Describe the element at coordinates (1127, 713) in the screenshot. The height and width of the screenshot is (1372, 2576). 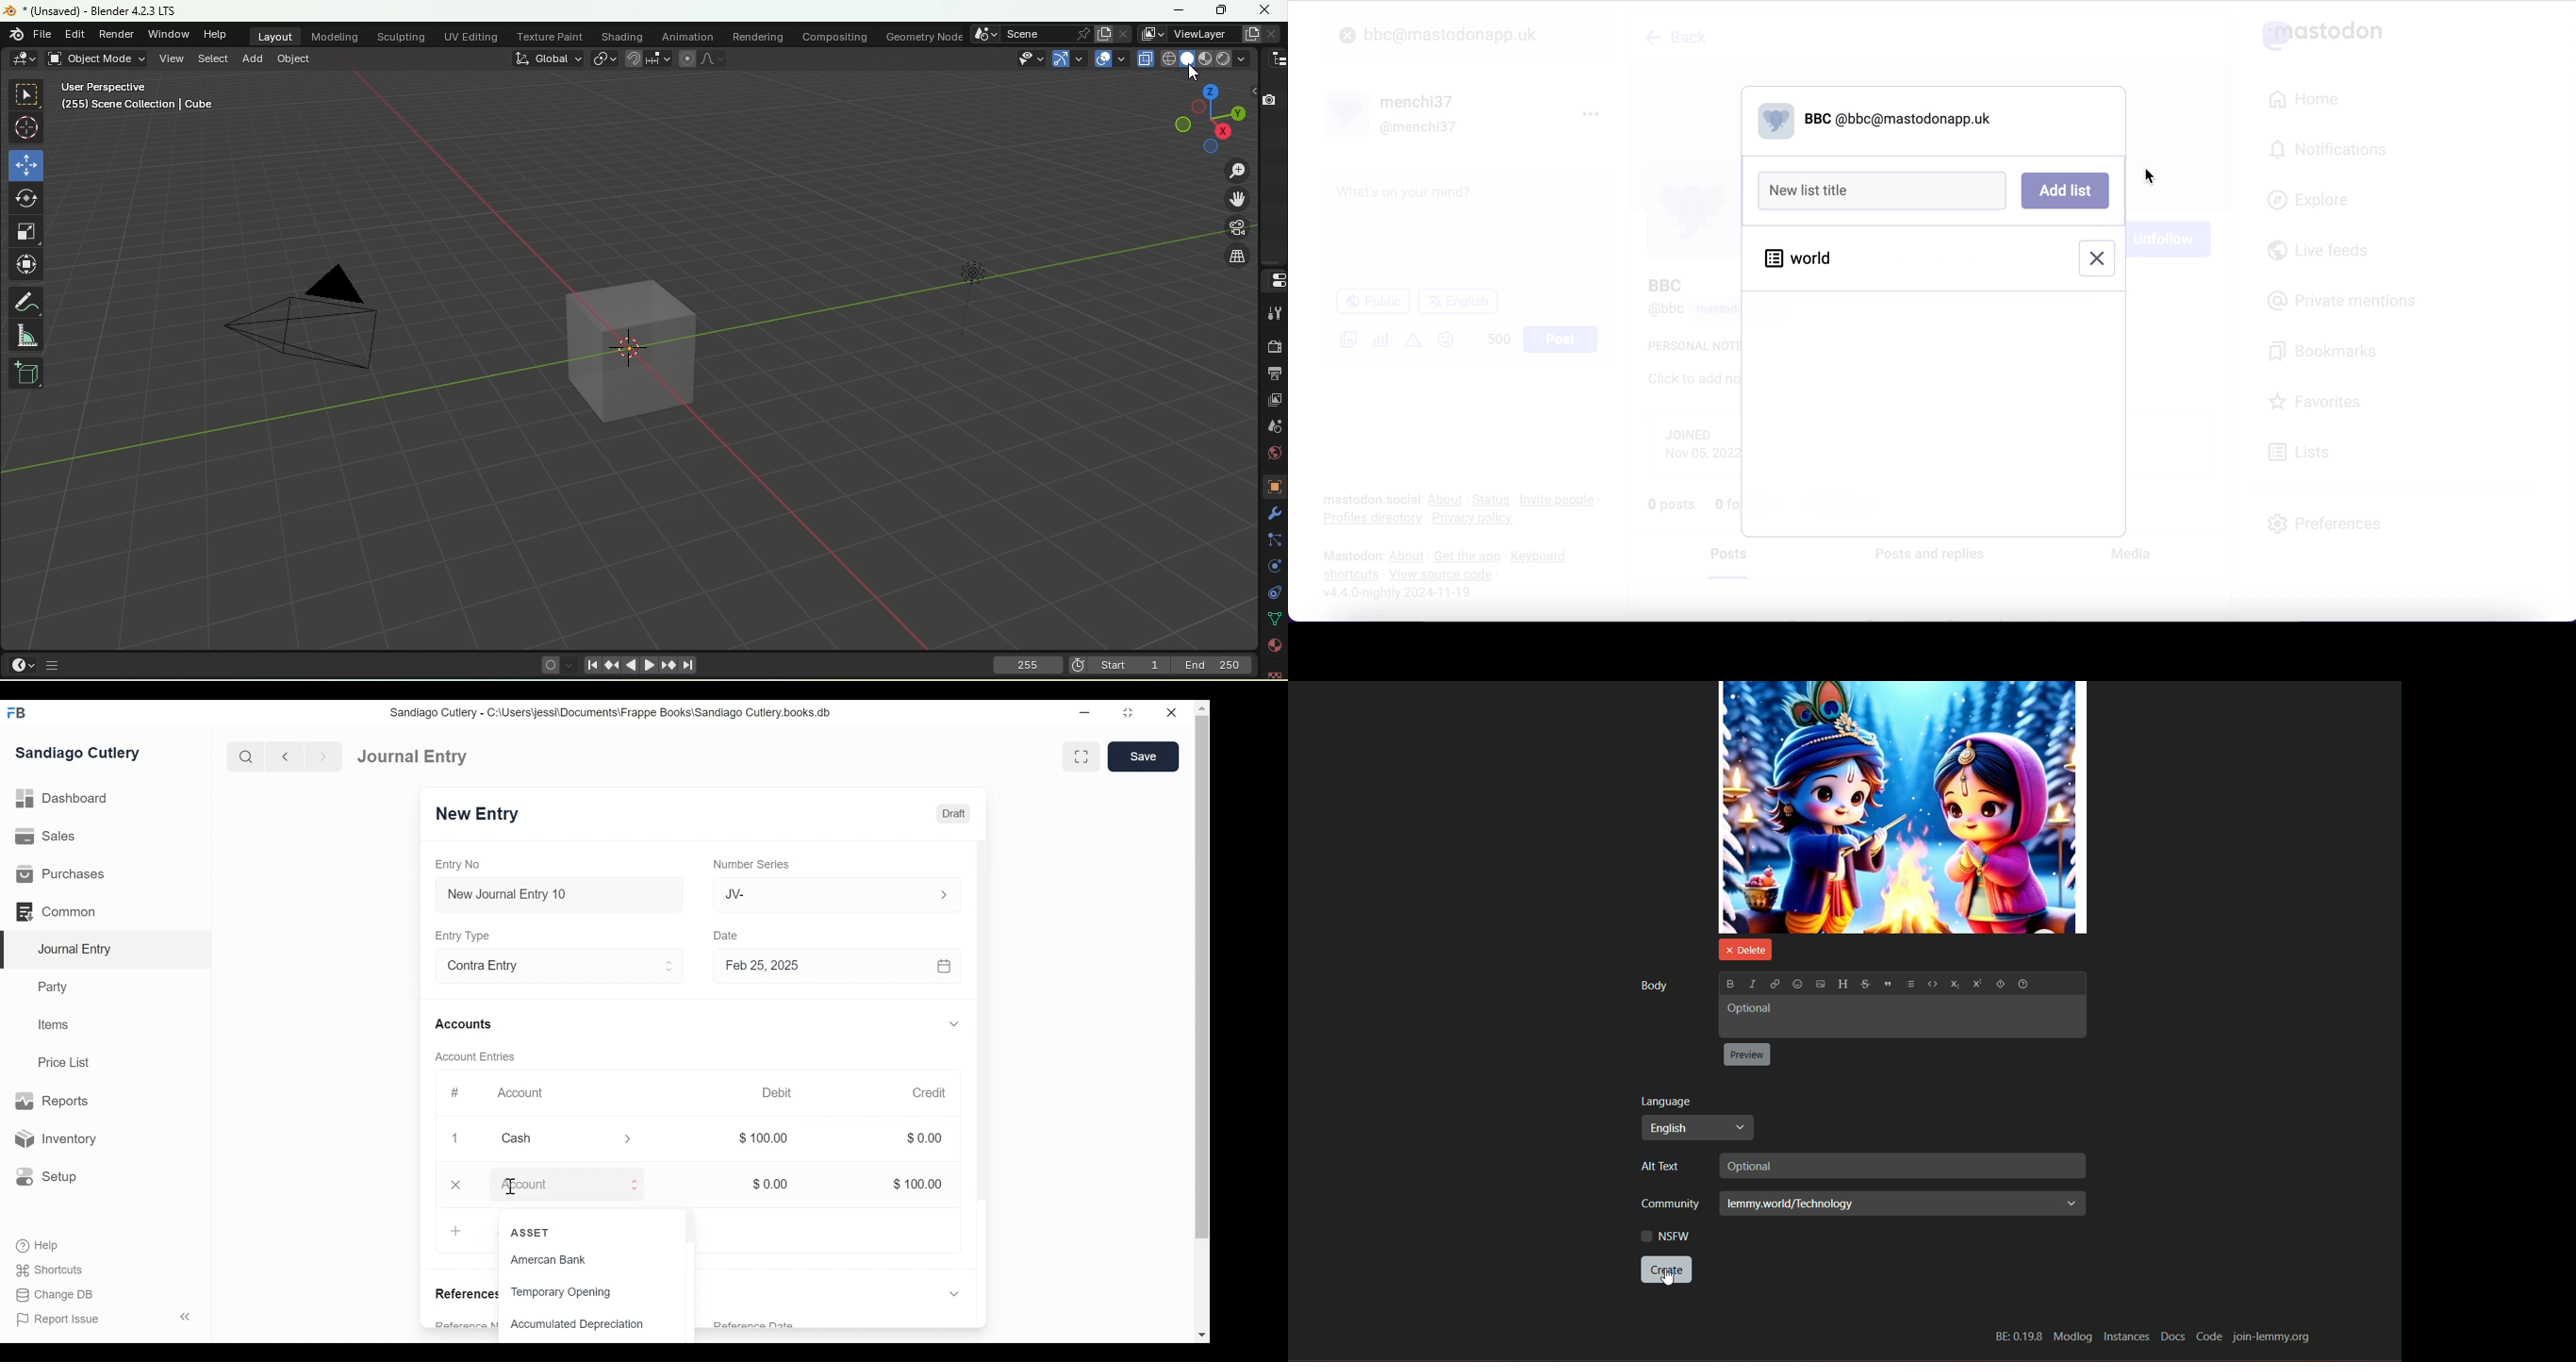
I see `Restore` at that location.